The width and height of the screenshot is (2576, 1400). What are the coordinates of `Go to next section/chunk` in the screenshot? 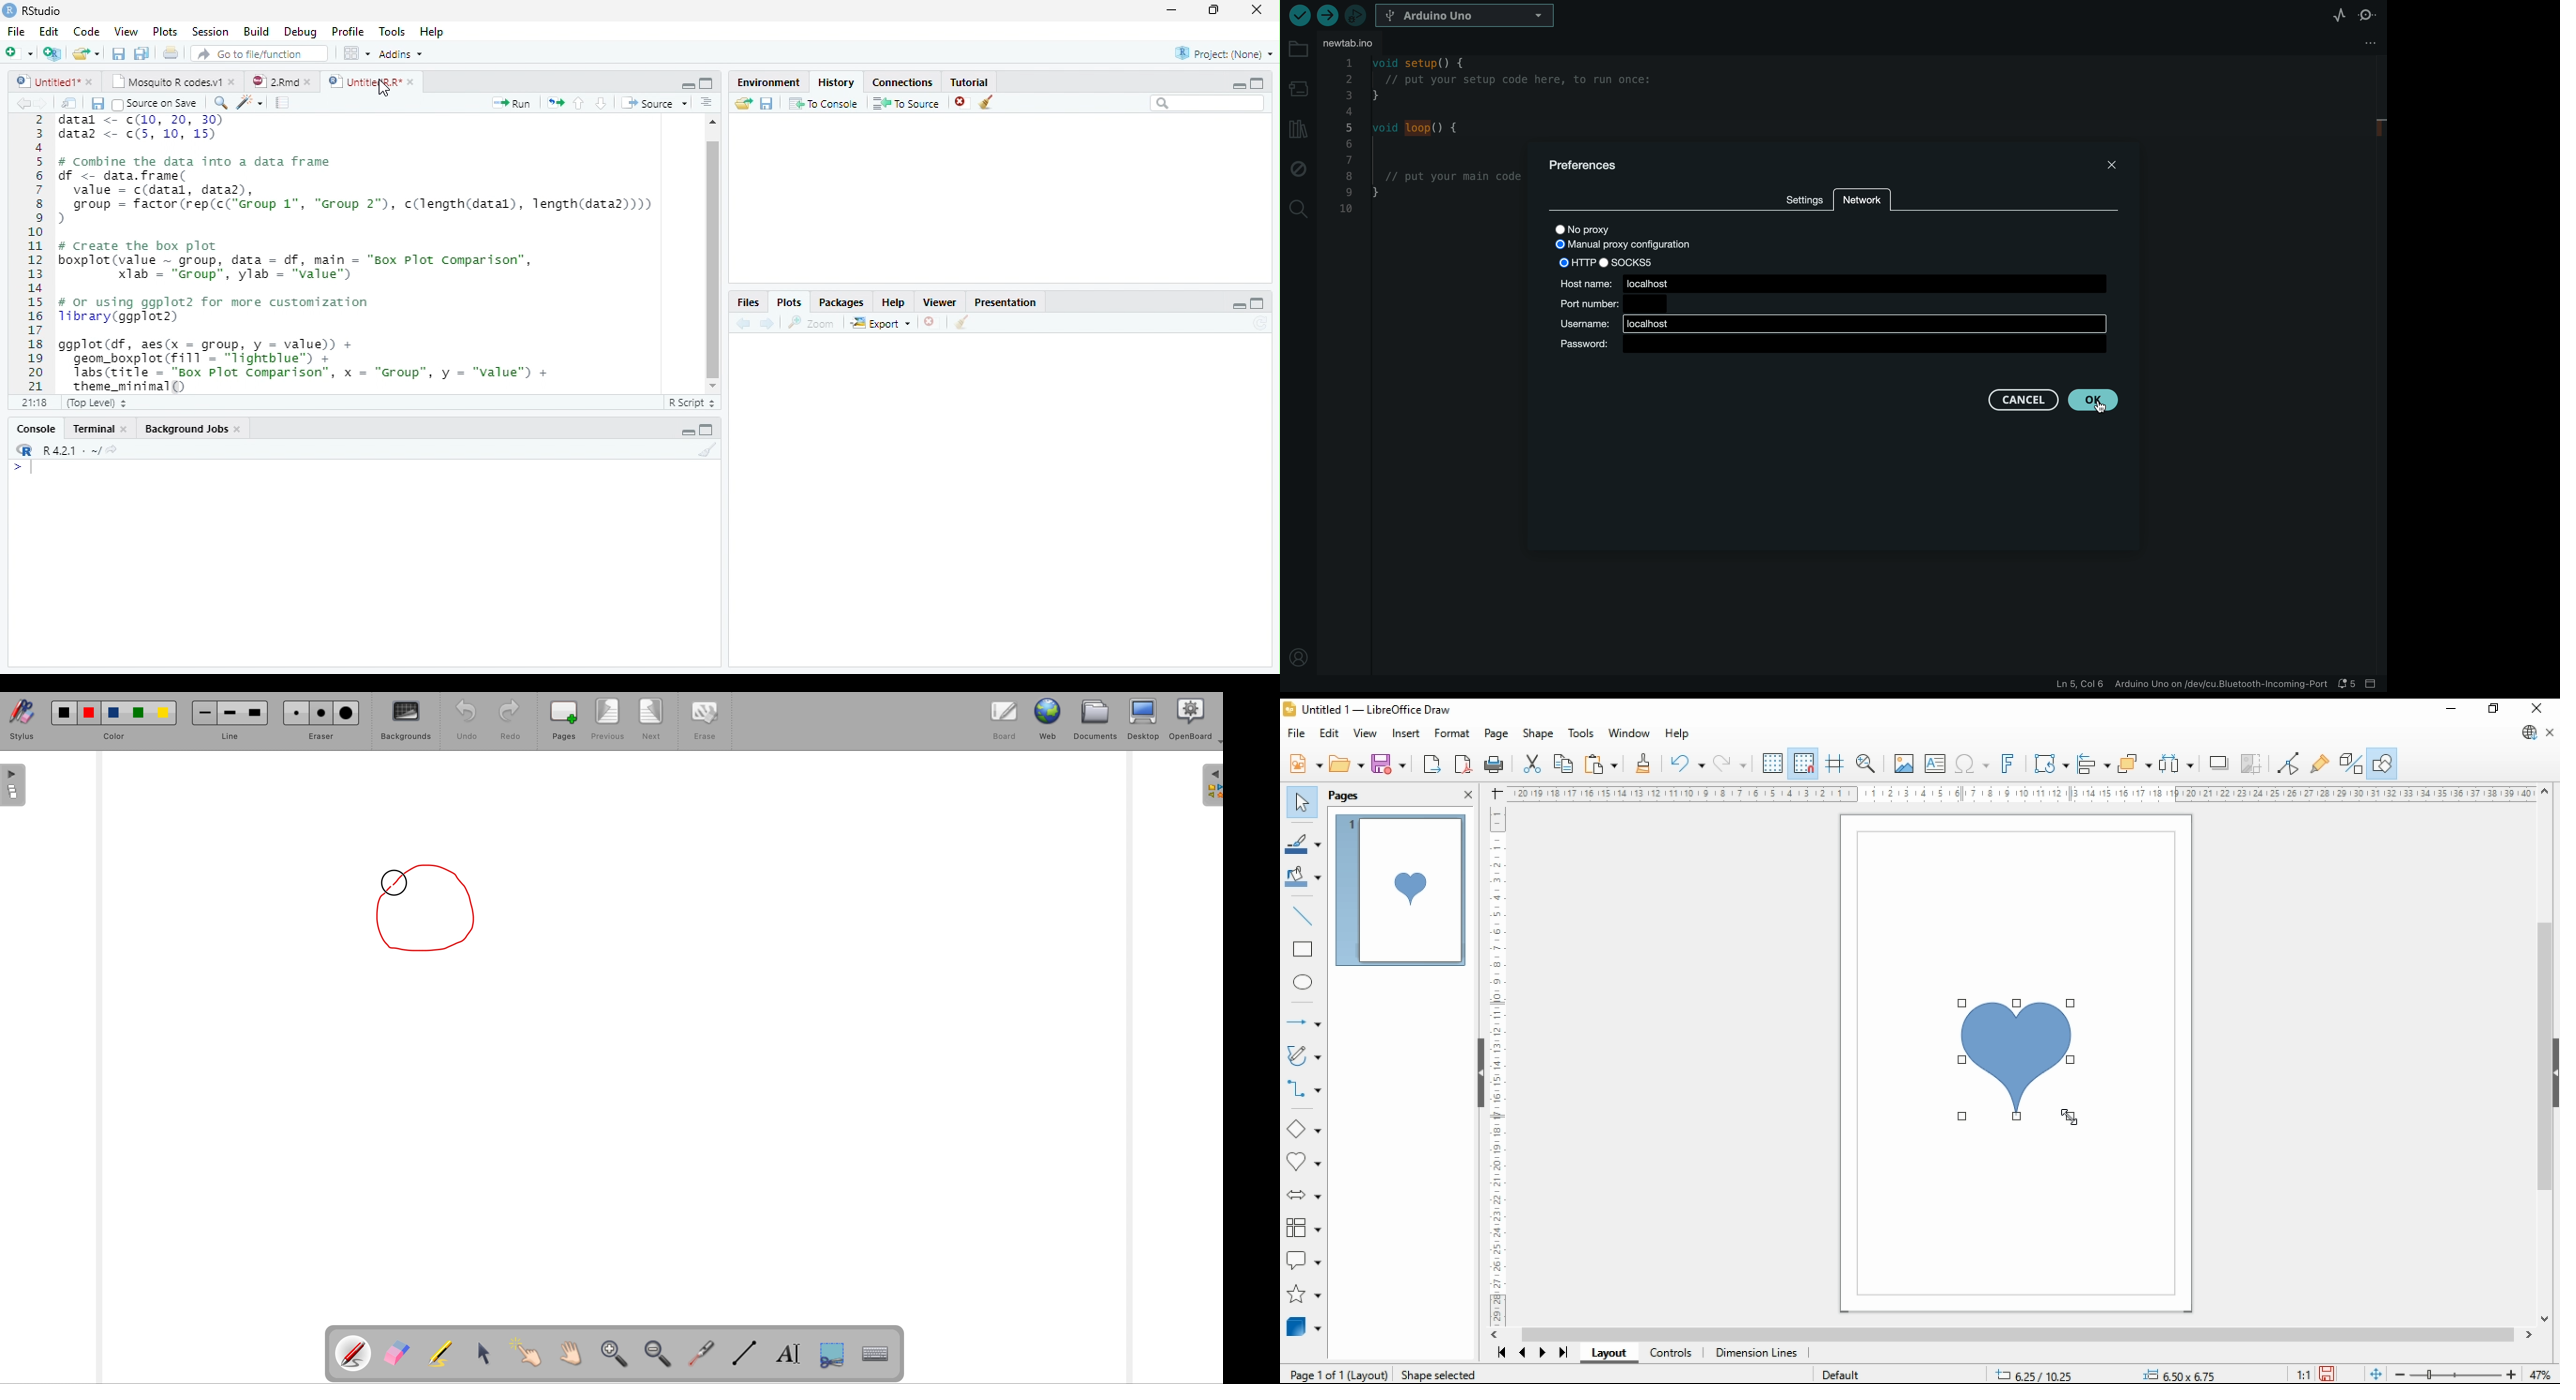 It's located at (601, 104).